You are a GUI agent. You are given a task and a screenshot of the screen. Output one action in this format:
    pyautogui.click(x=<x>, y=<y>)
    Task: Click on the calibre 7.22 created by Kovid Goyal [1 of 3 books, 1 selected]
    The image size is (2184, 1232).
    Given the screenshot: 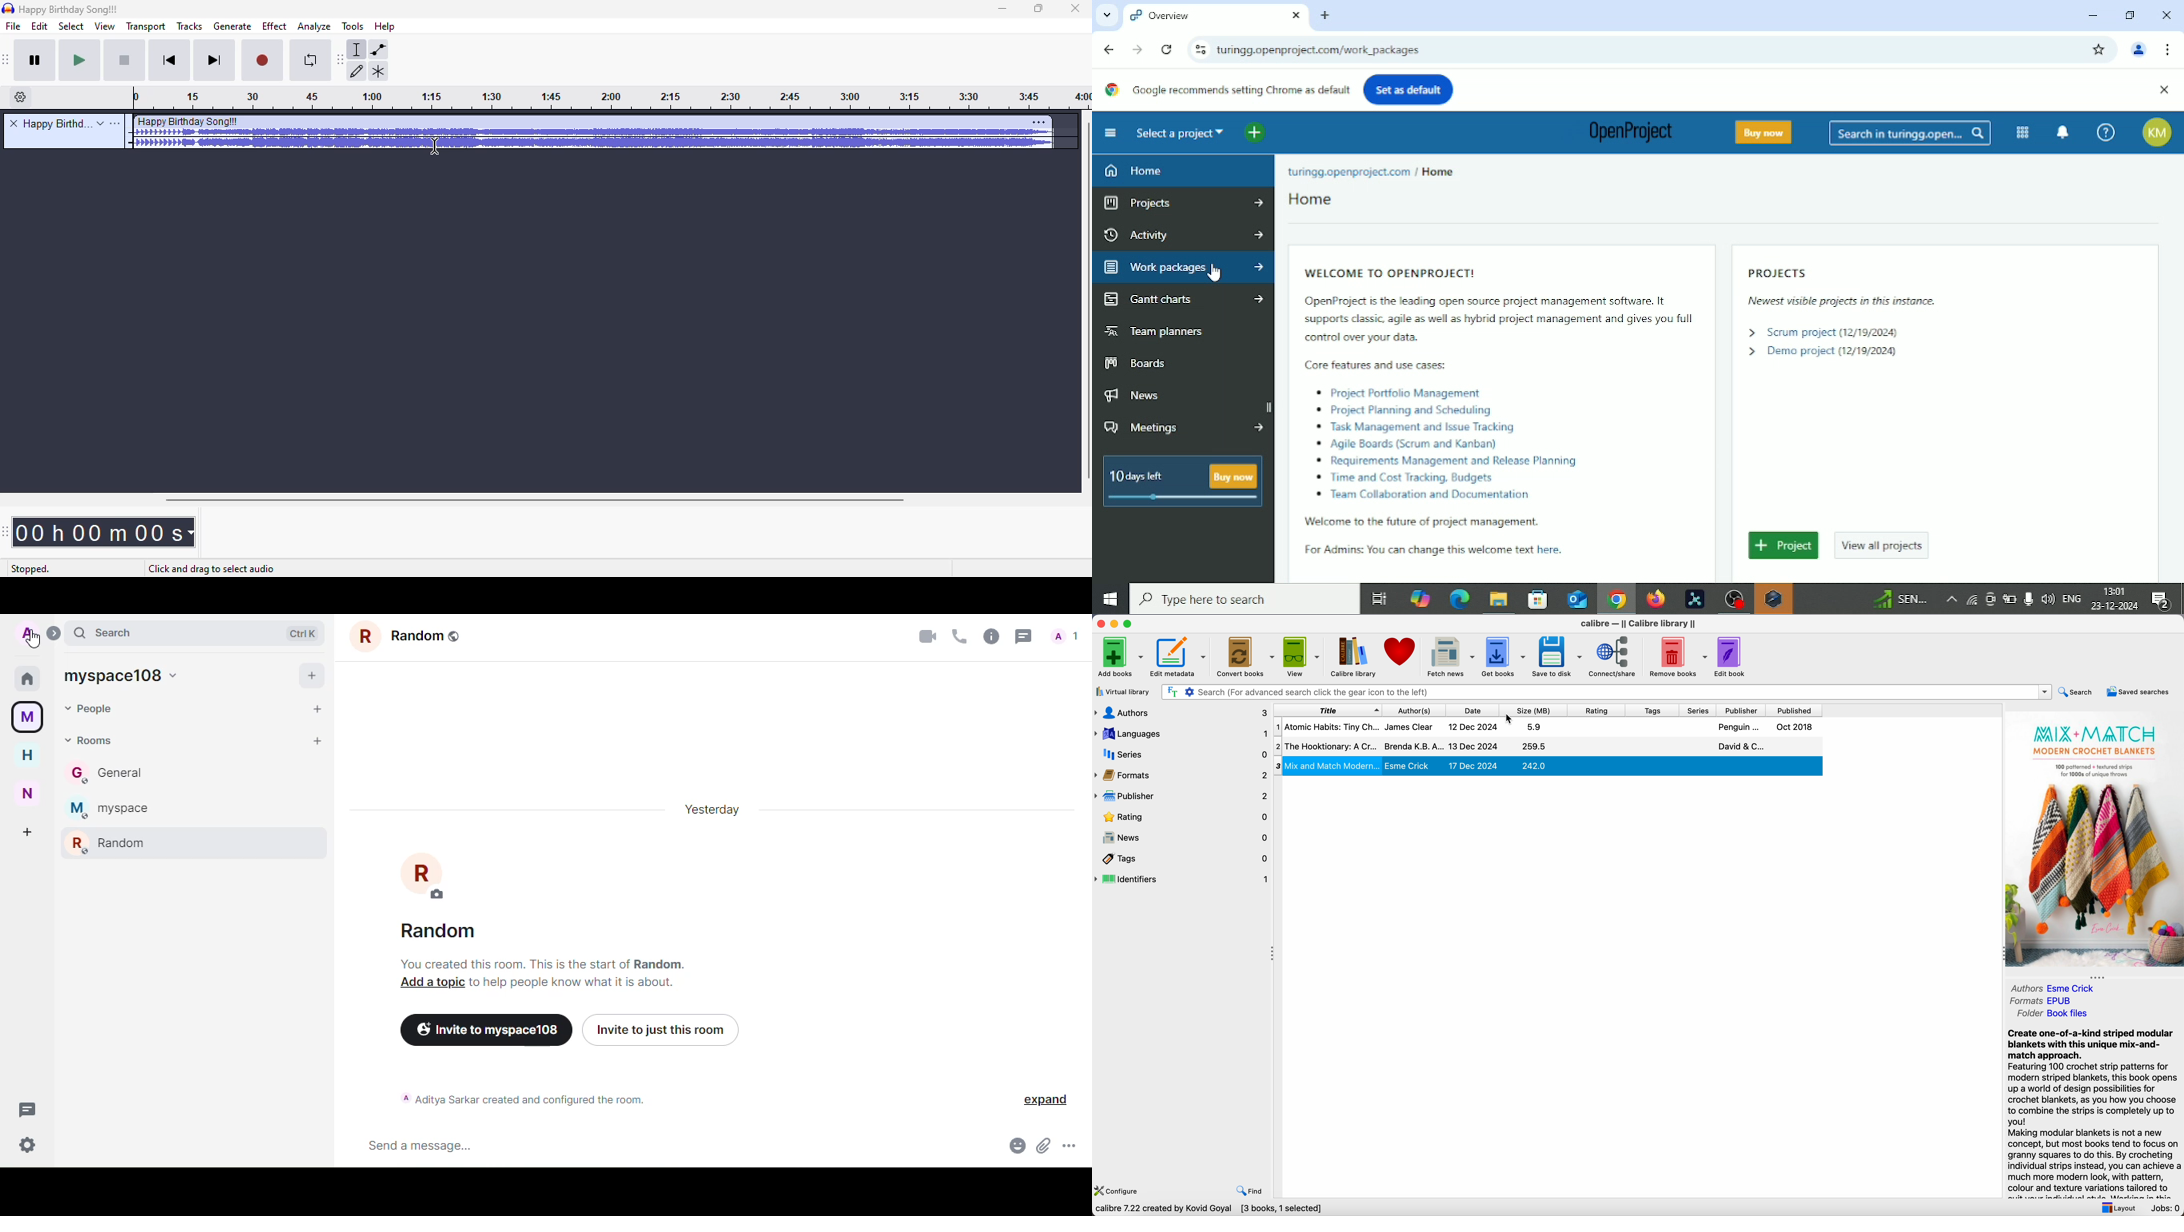 What is the action you would take?
    pyautogui.click(x=1220, y=1209)
    